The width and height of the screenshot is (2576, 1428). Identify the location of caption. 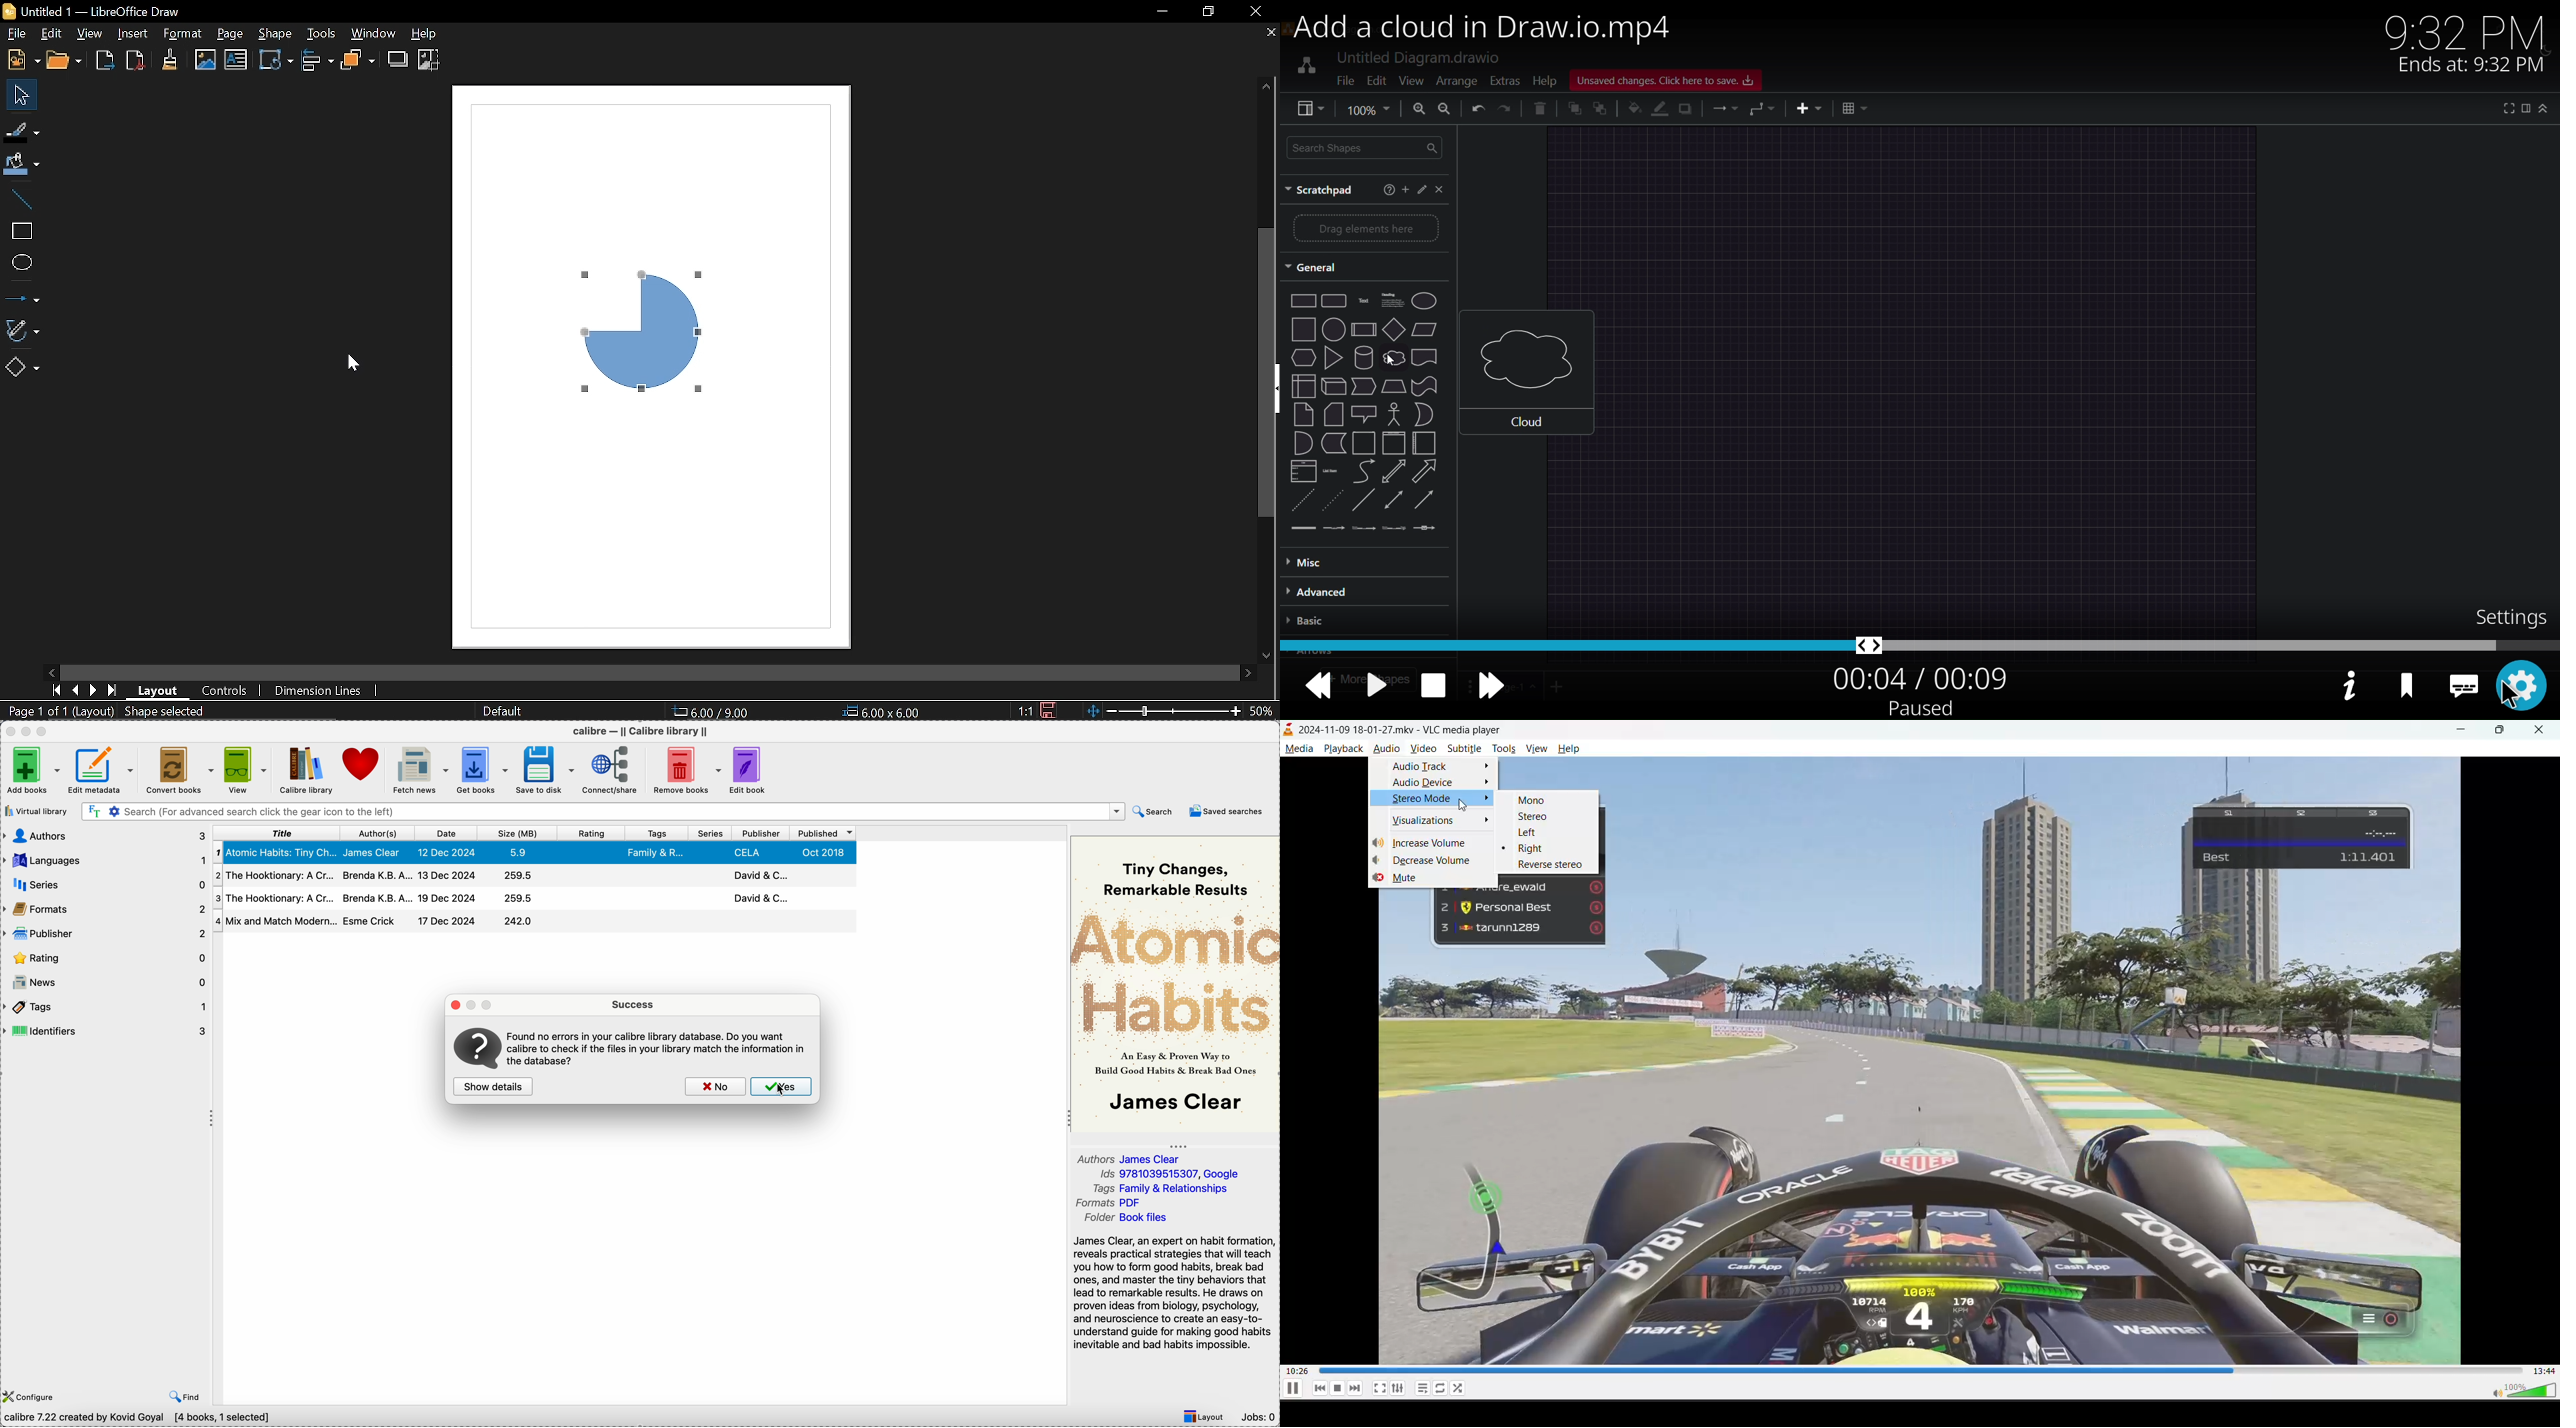
(2457, 686).